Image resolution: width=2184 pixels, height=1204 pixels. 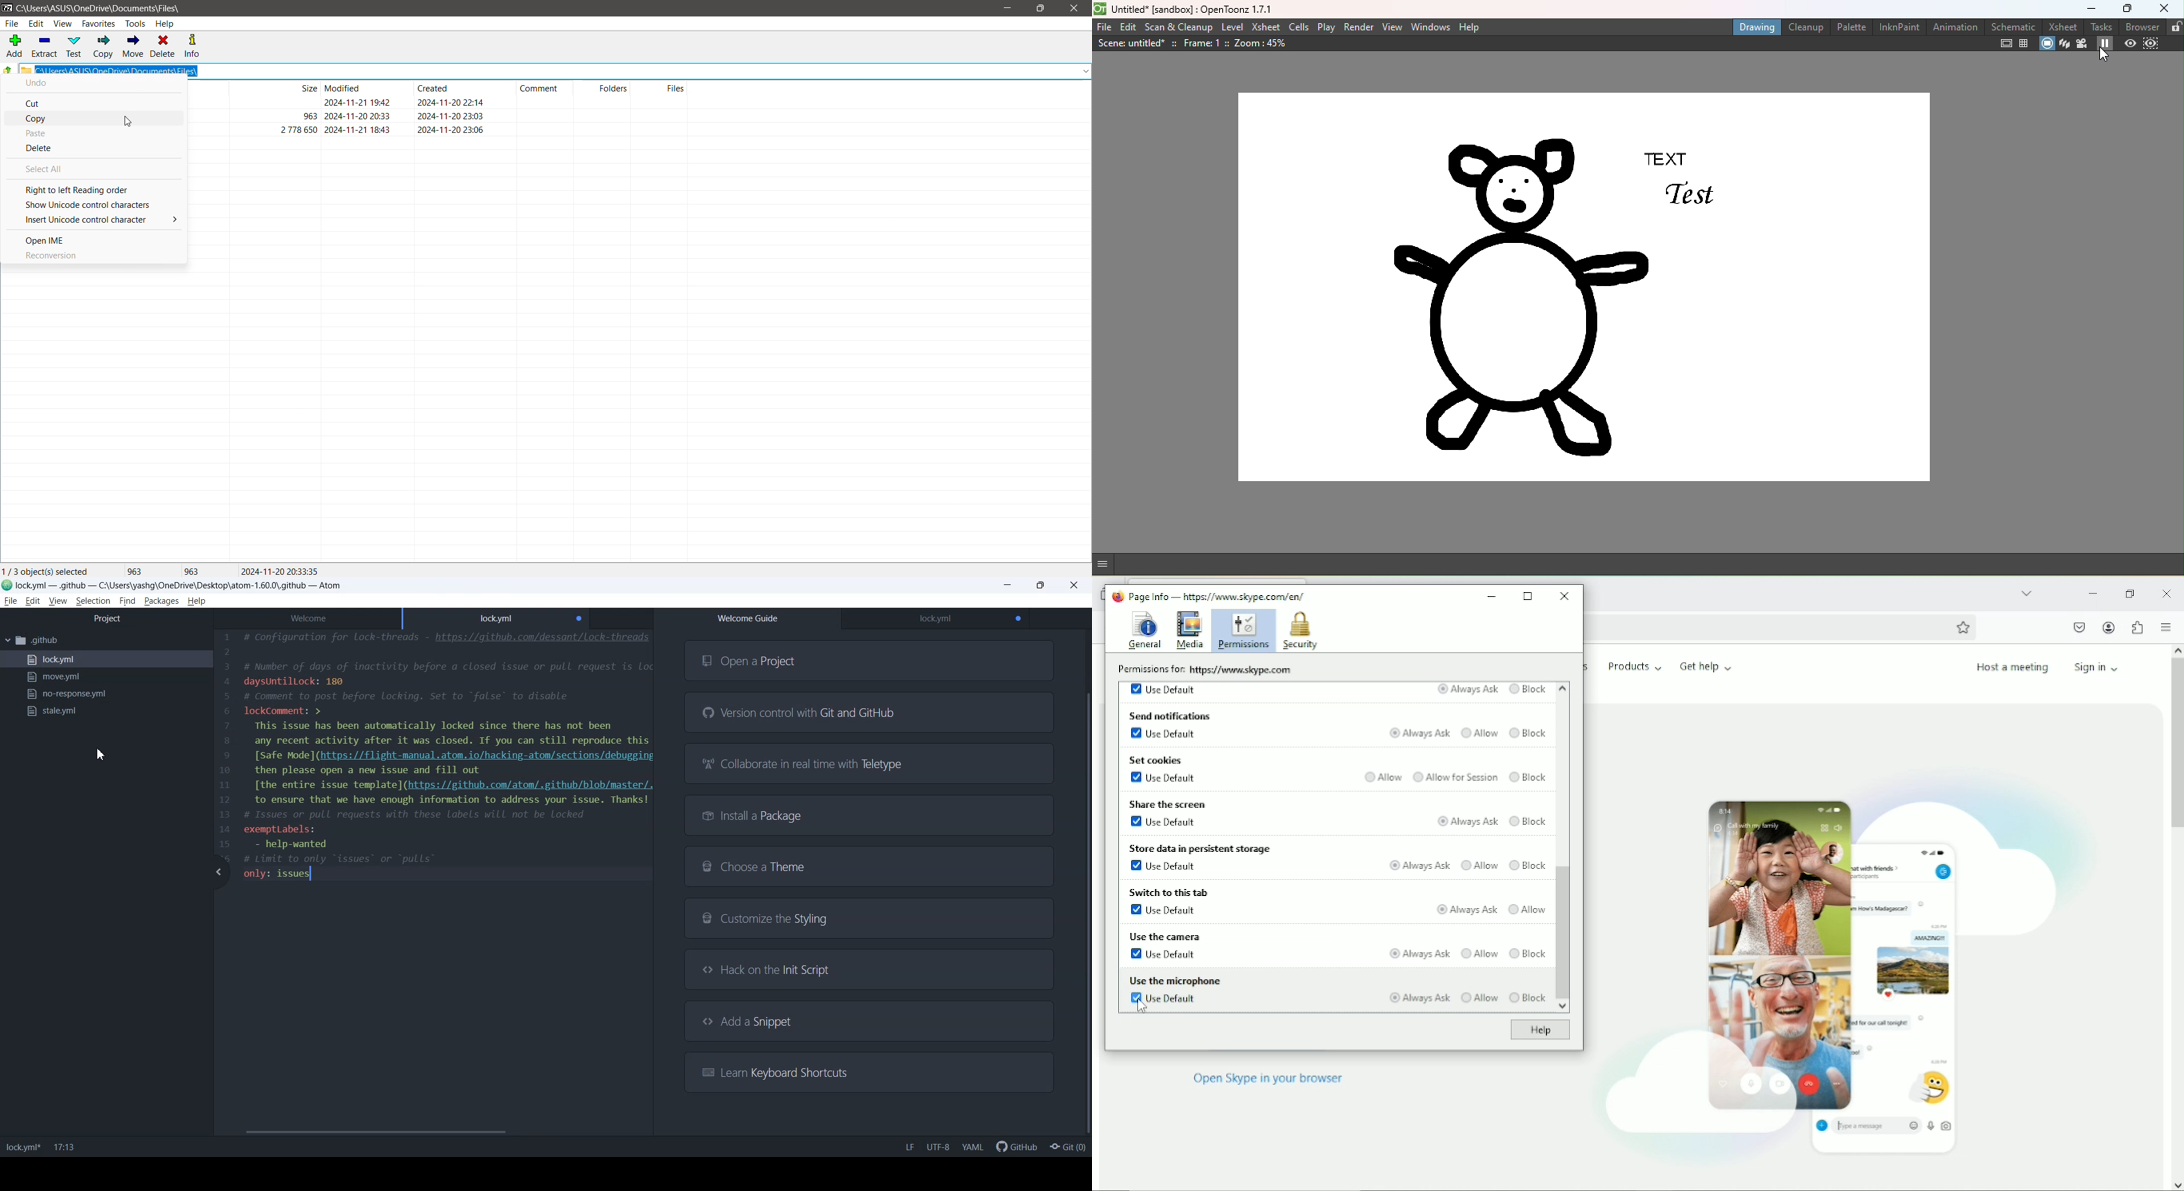 What do you see at coordinates (870, 713) in the screenshot?
I see `Version control with Git and GitHub` at bounding box center [870, 713].